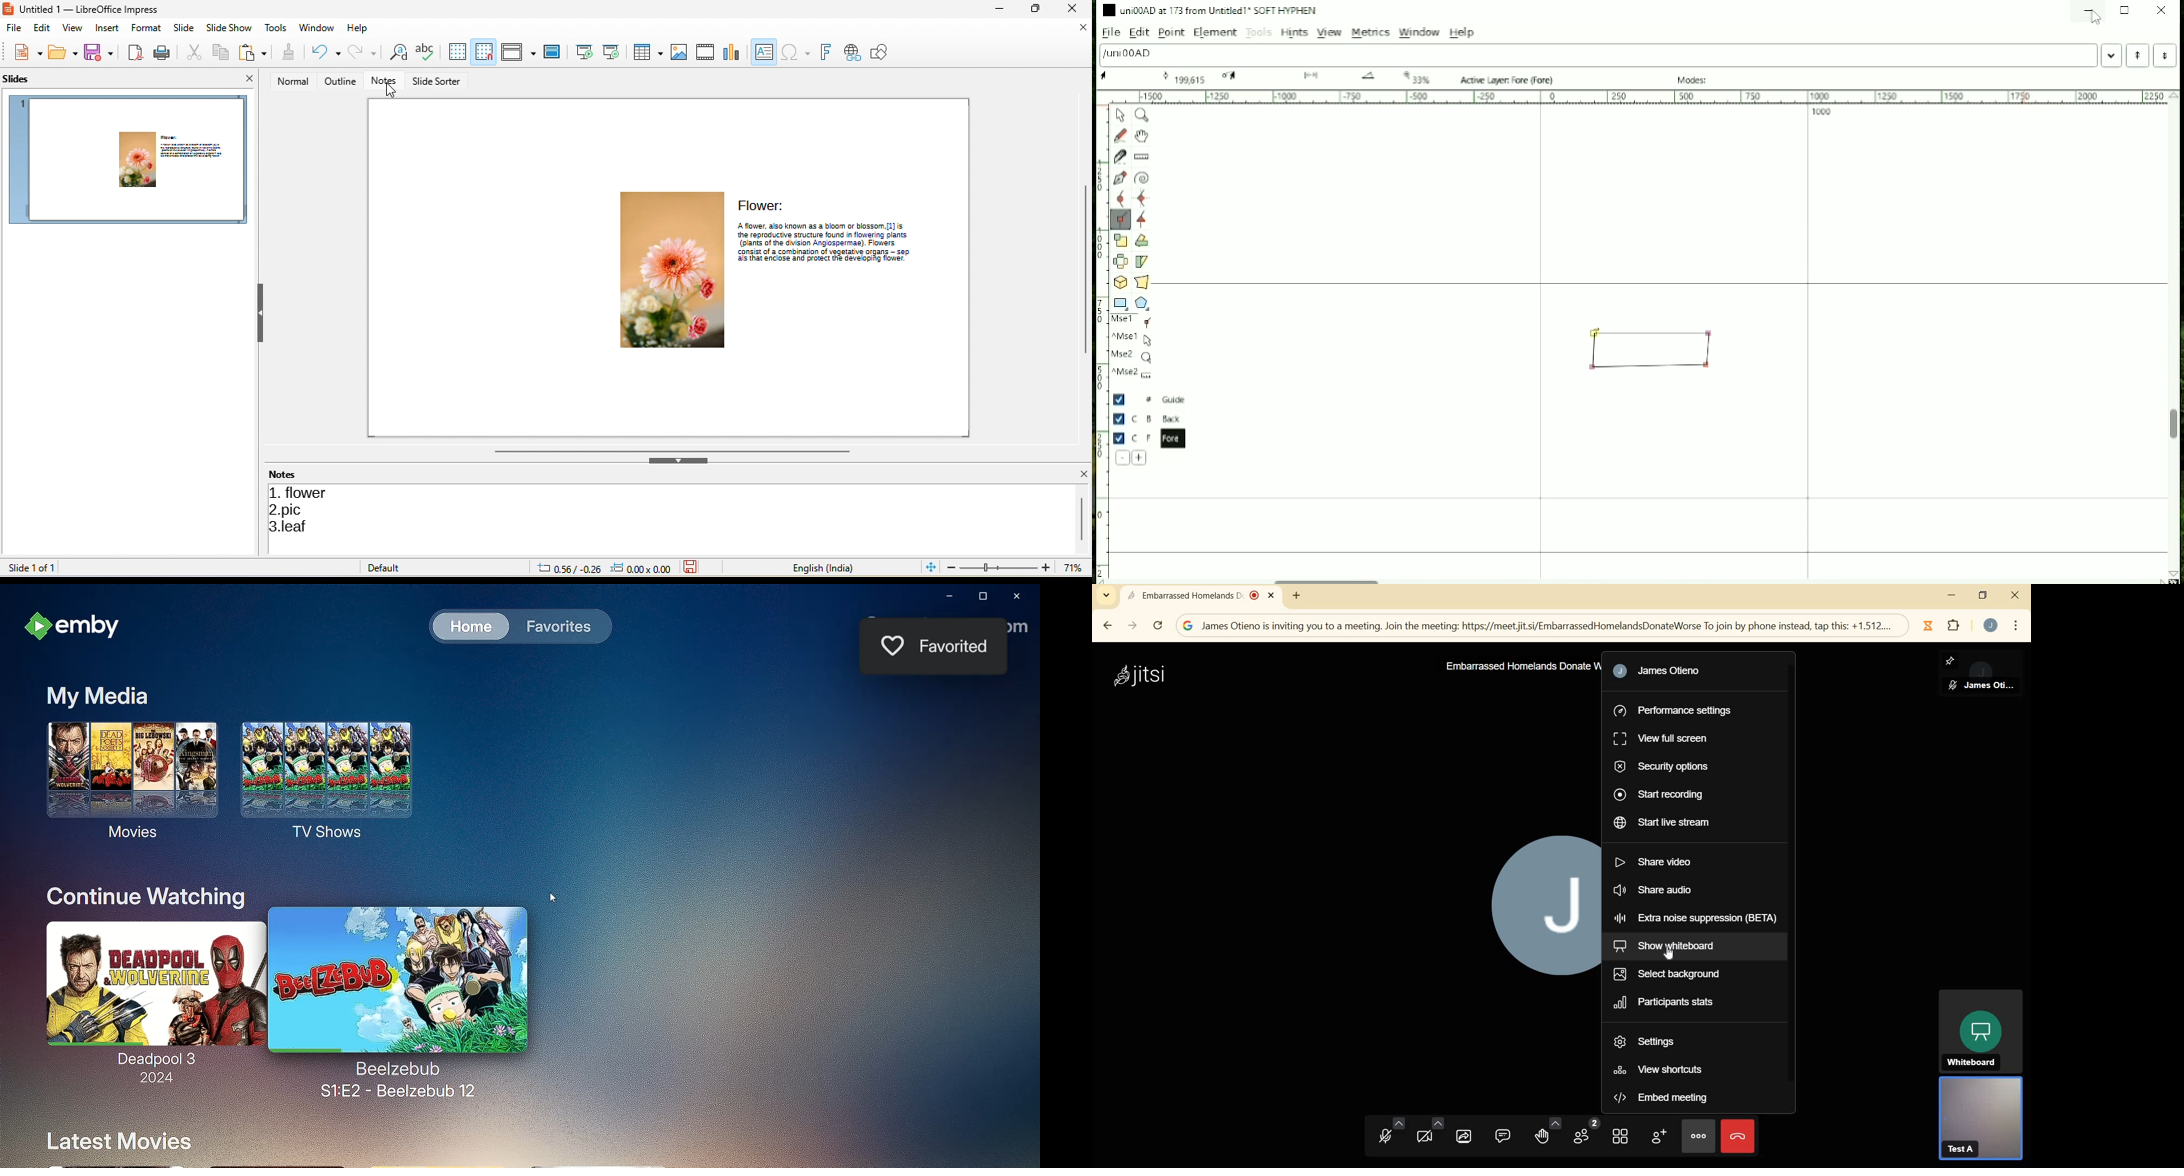 This screenshot has height=1176, width=2184. I want to click on text box, so click(763, 51).